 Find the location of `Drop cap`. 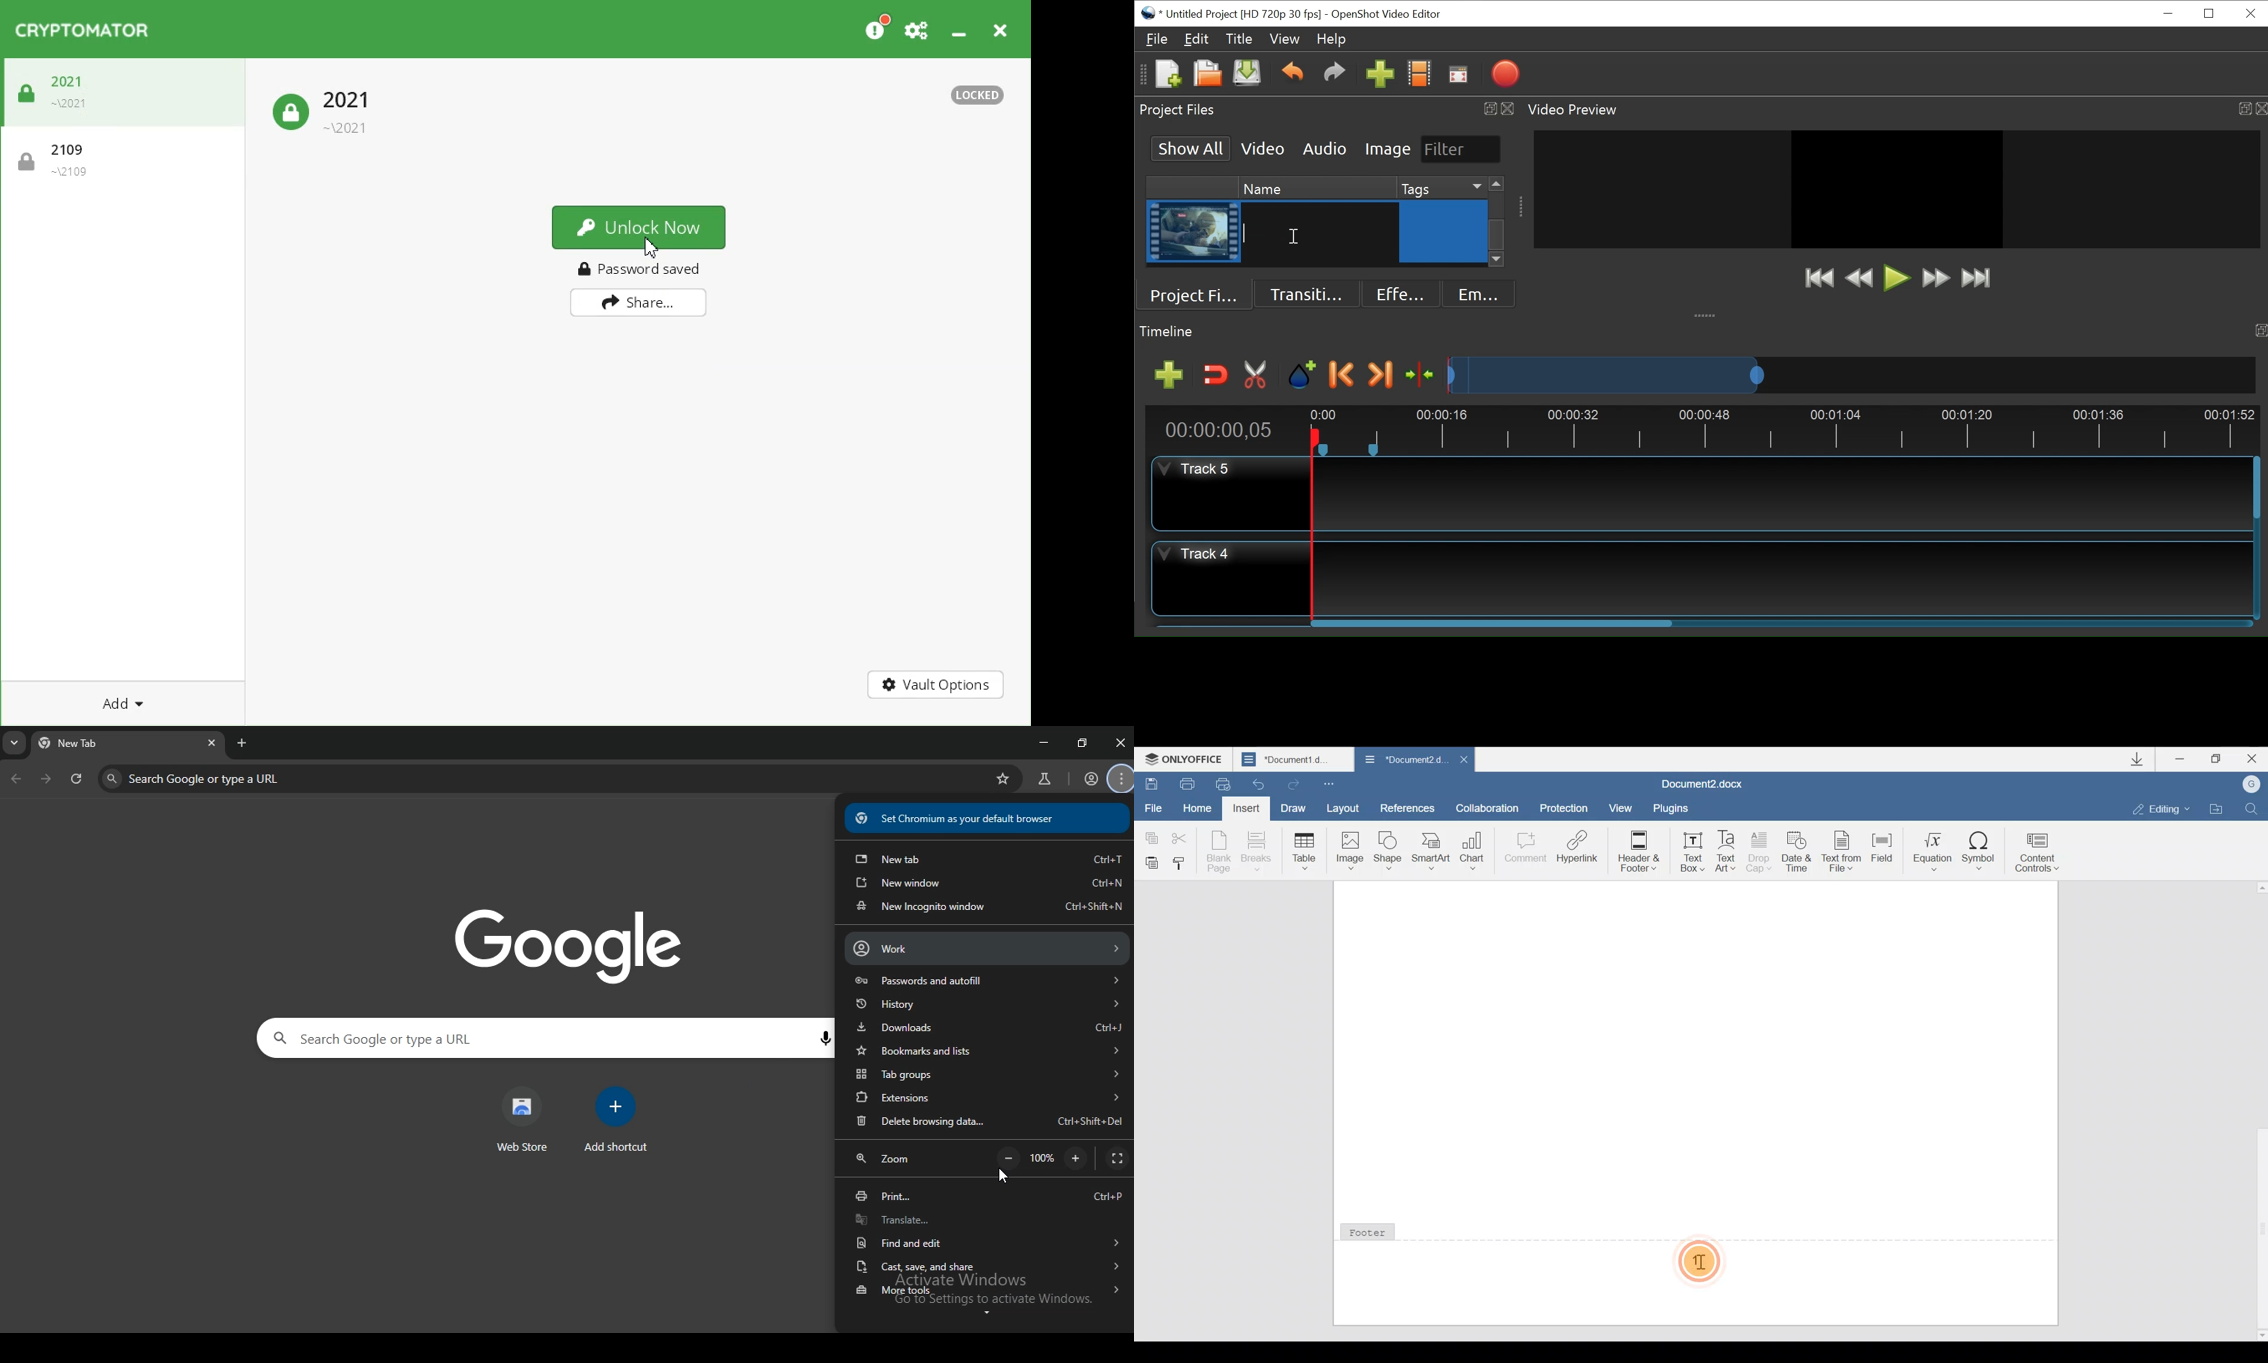

Drop cap is located at coordinates (1762, 851).